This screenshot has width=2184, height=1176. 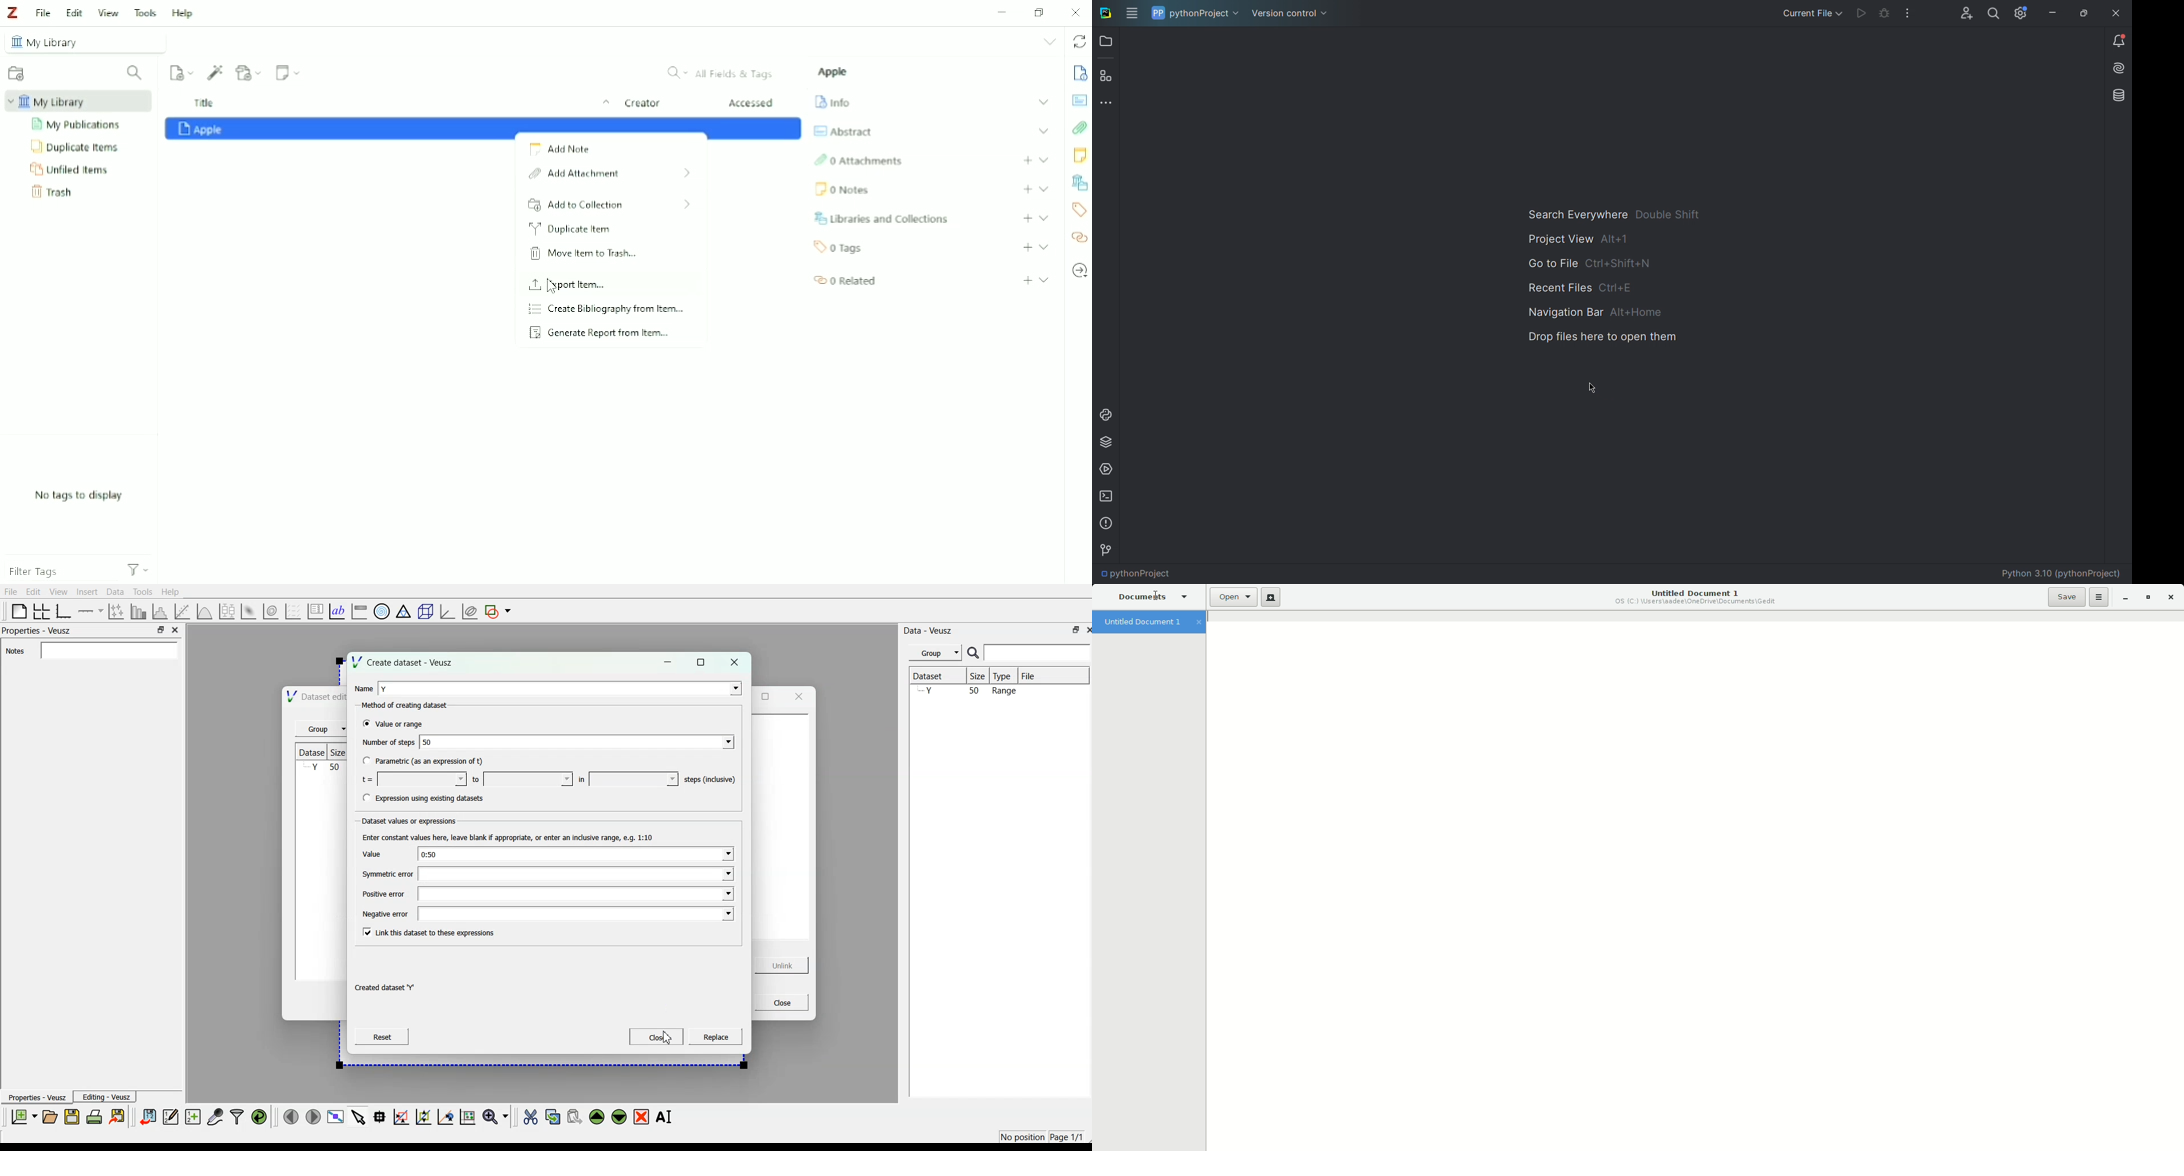 What do you see at coordinates (570, 230) in the screenshot?
I see `Duplicate Item` at bounding box center [570, 230].